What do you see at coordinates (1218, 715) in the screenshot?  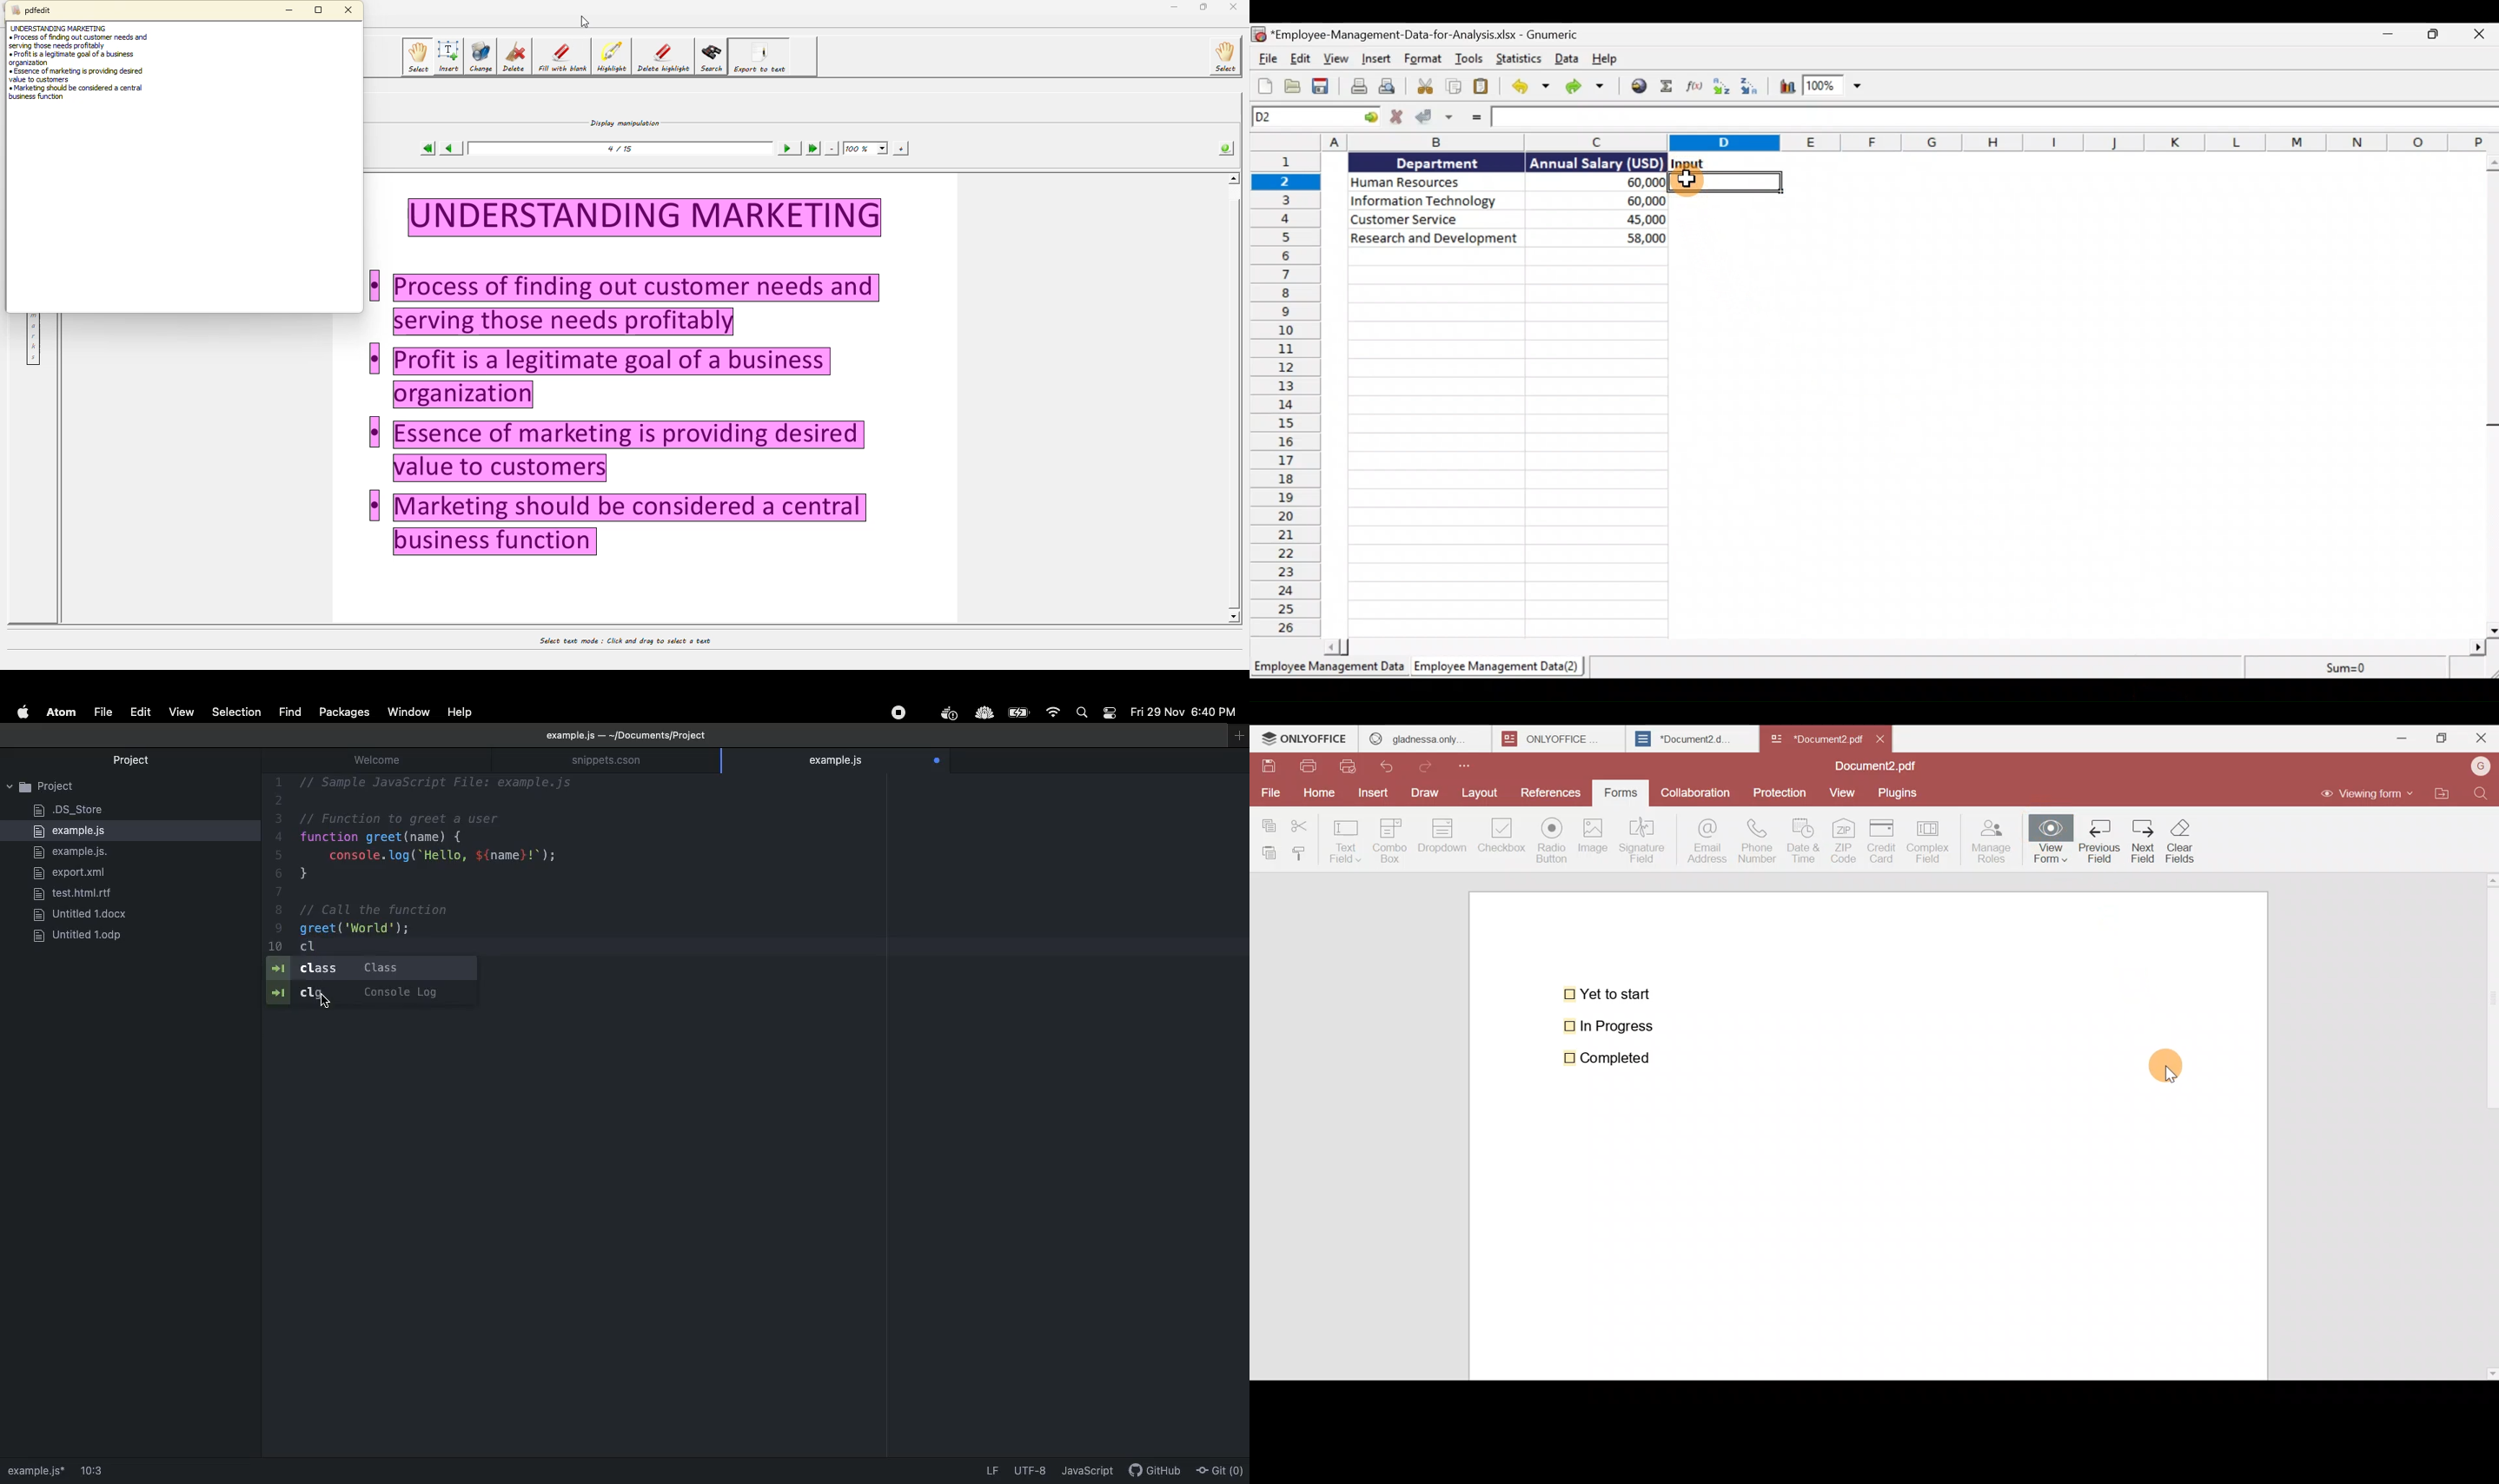 I see `Time` at bounding box center [1218, 715].